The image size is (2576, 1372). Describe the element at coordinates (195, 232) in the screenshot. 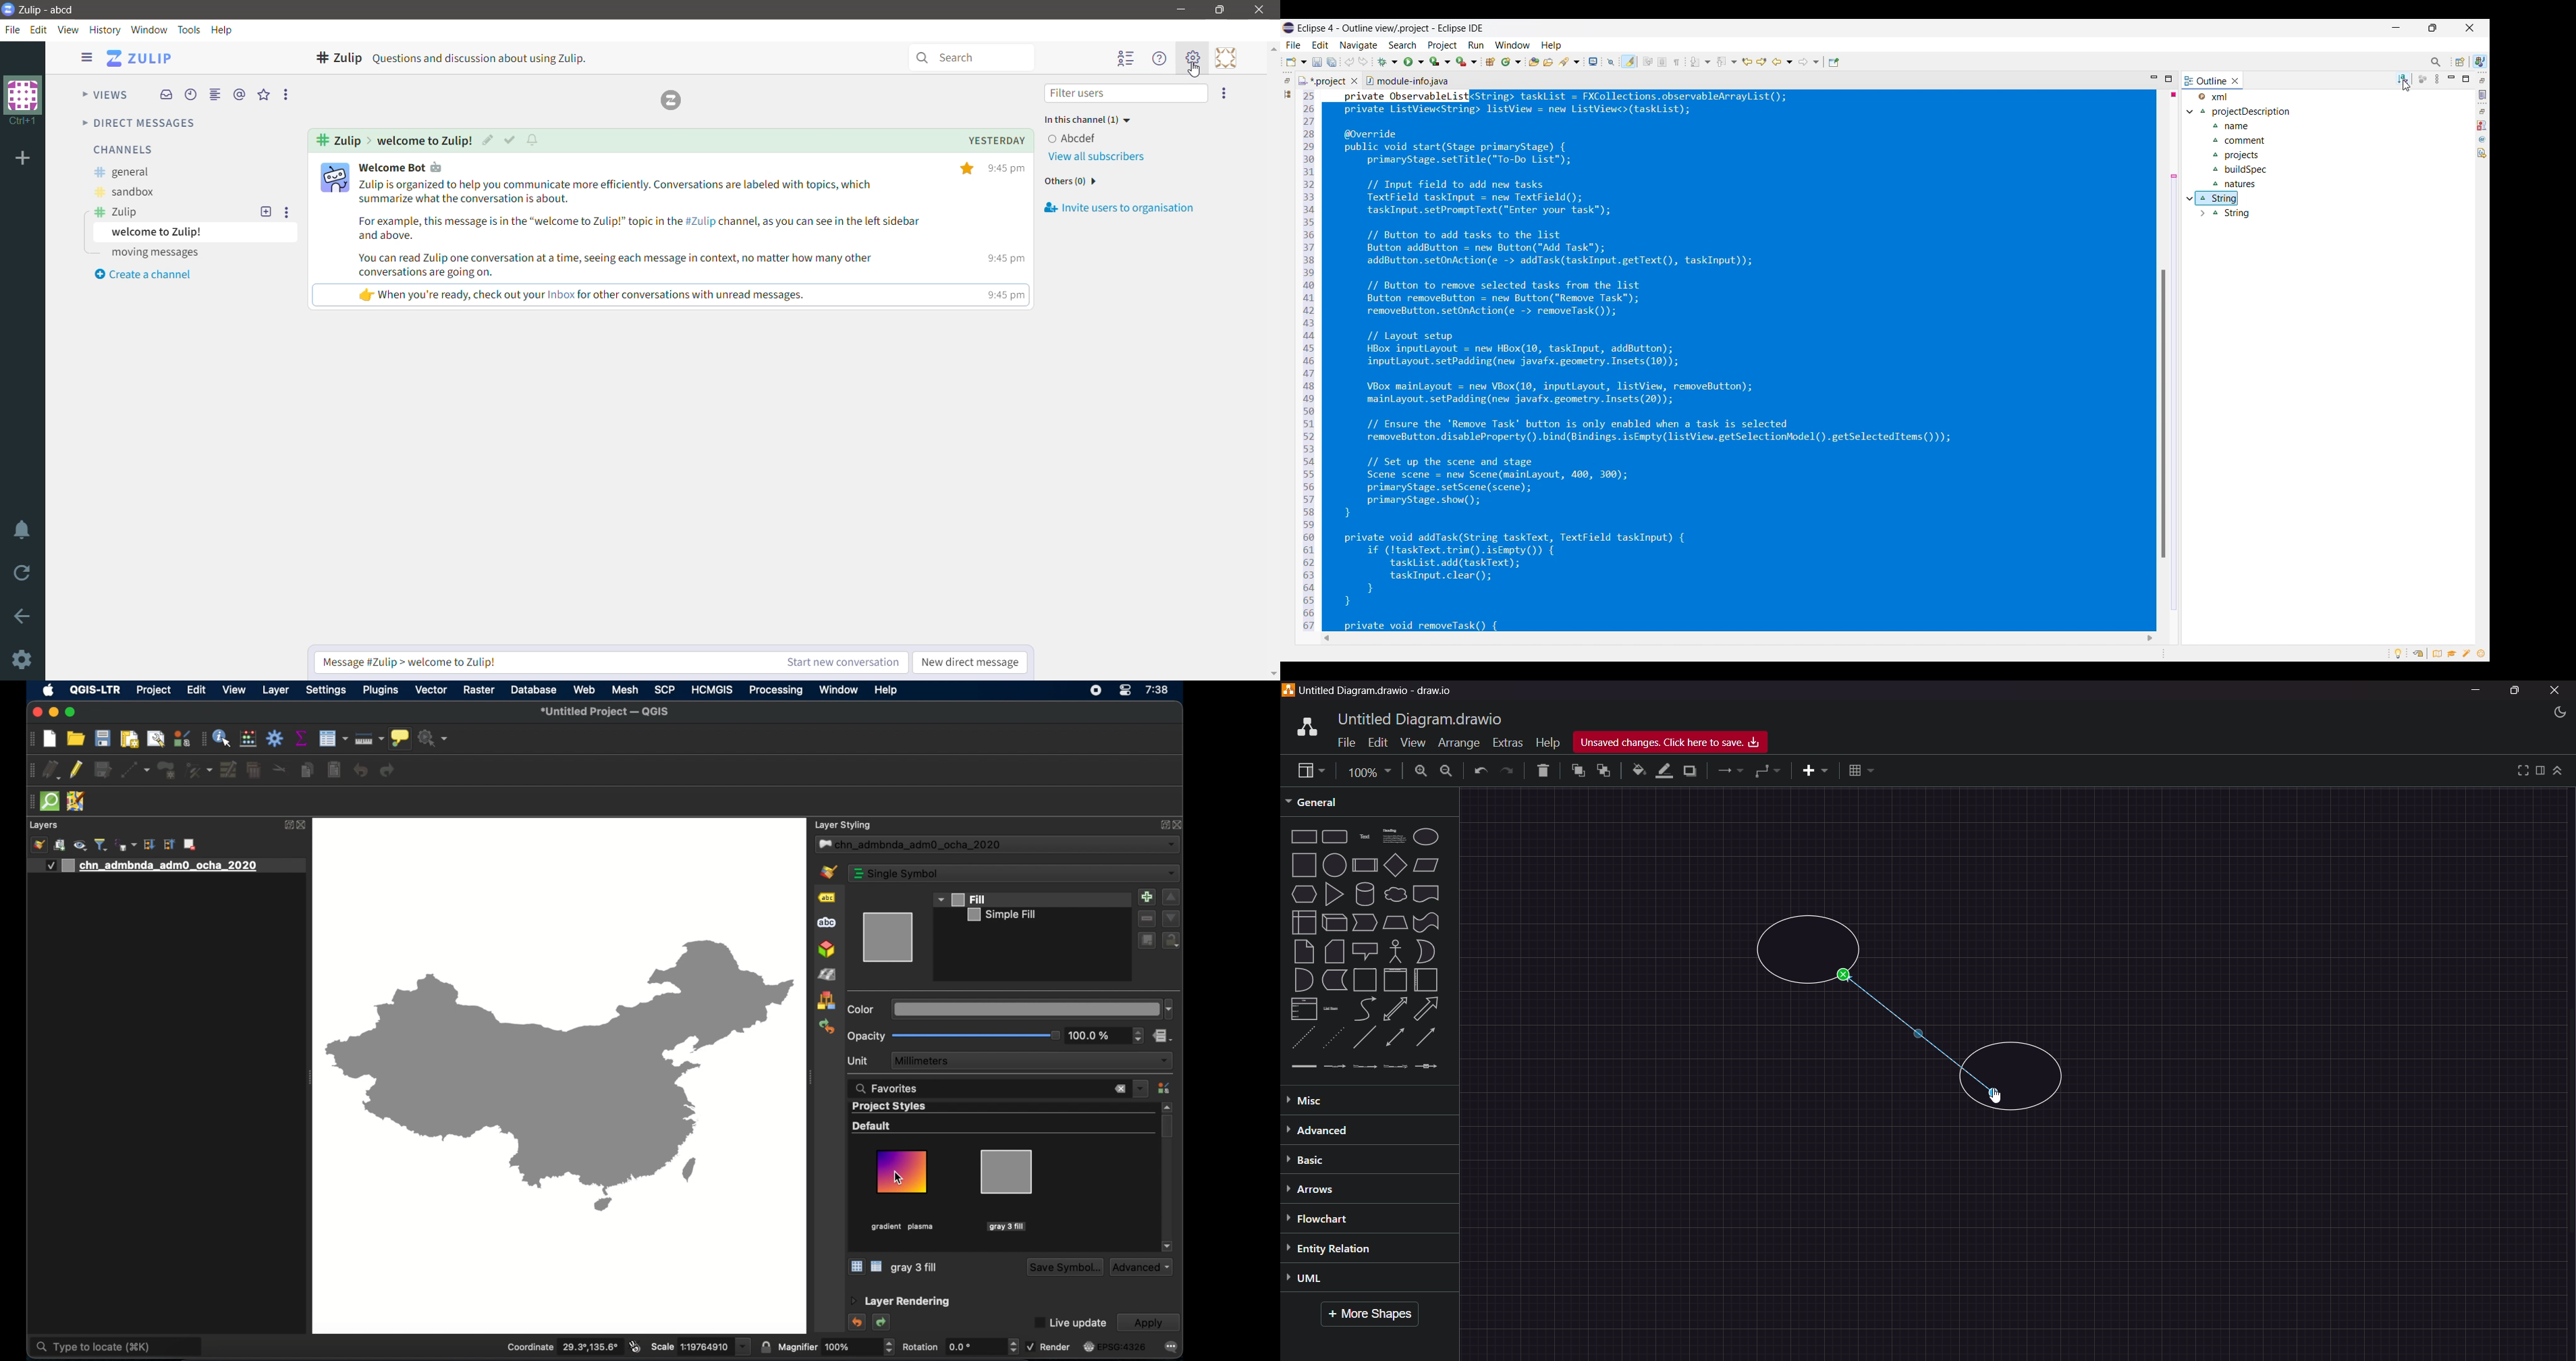

I see `welcome to Zulip` at that location.